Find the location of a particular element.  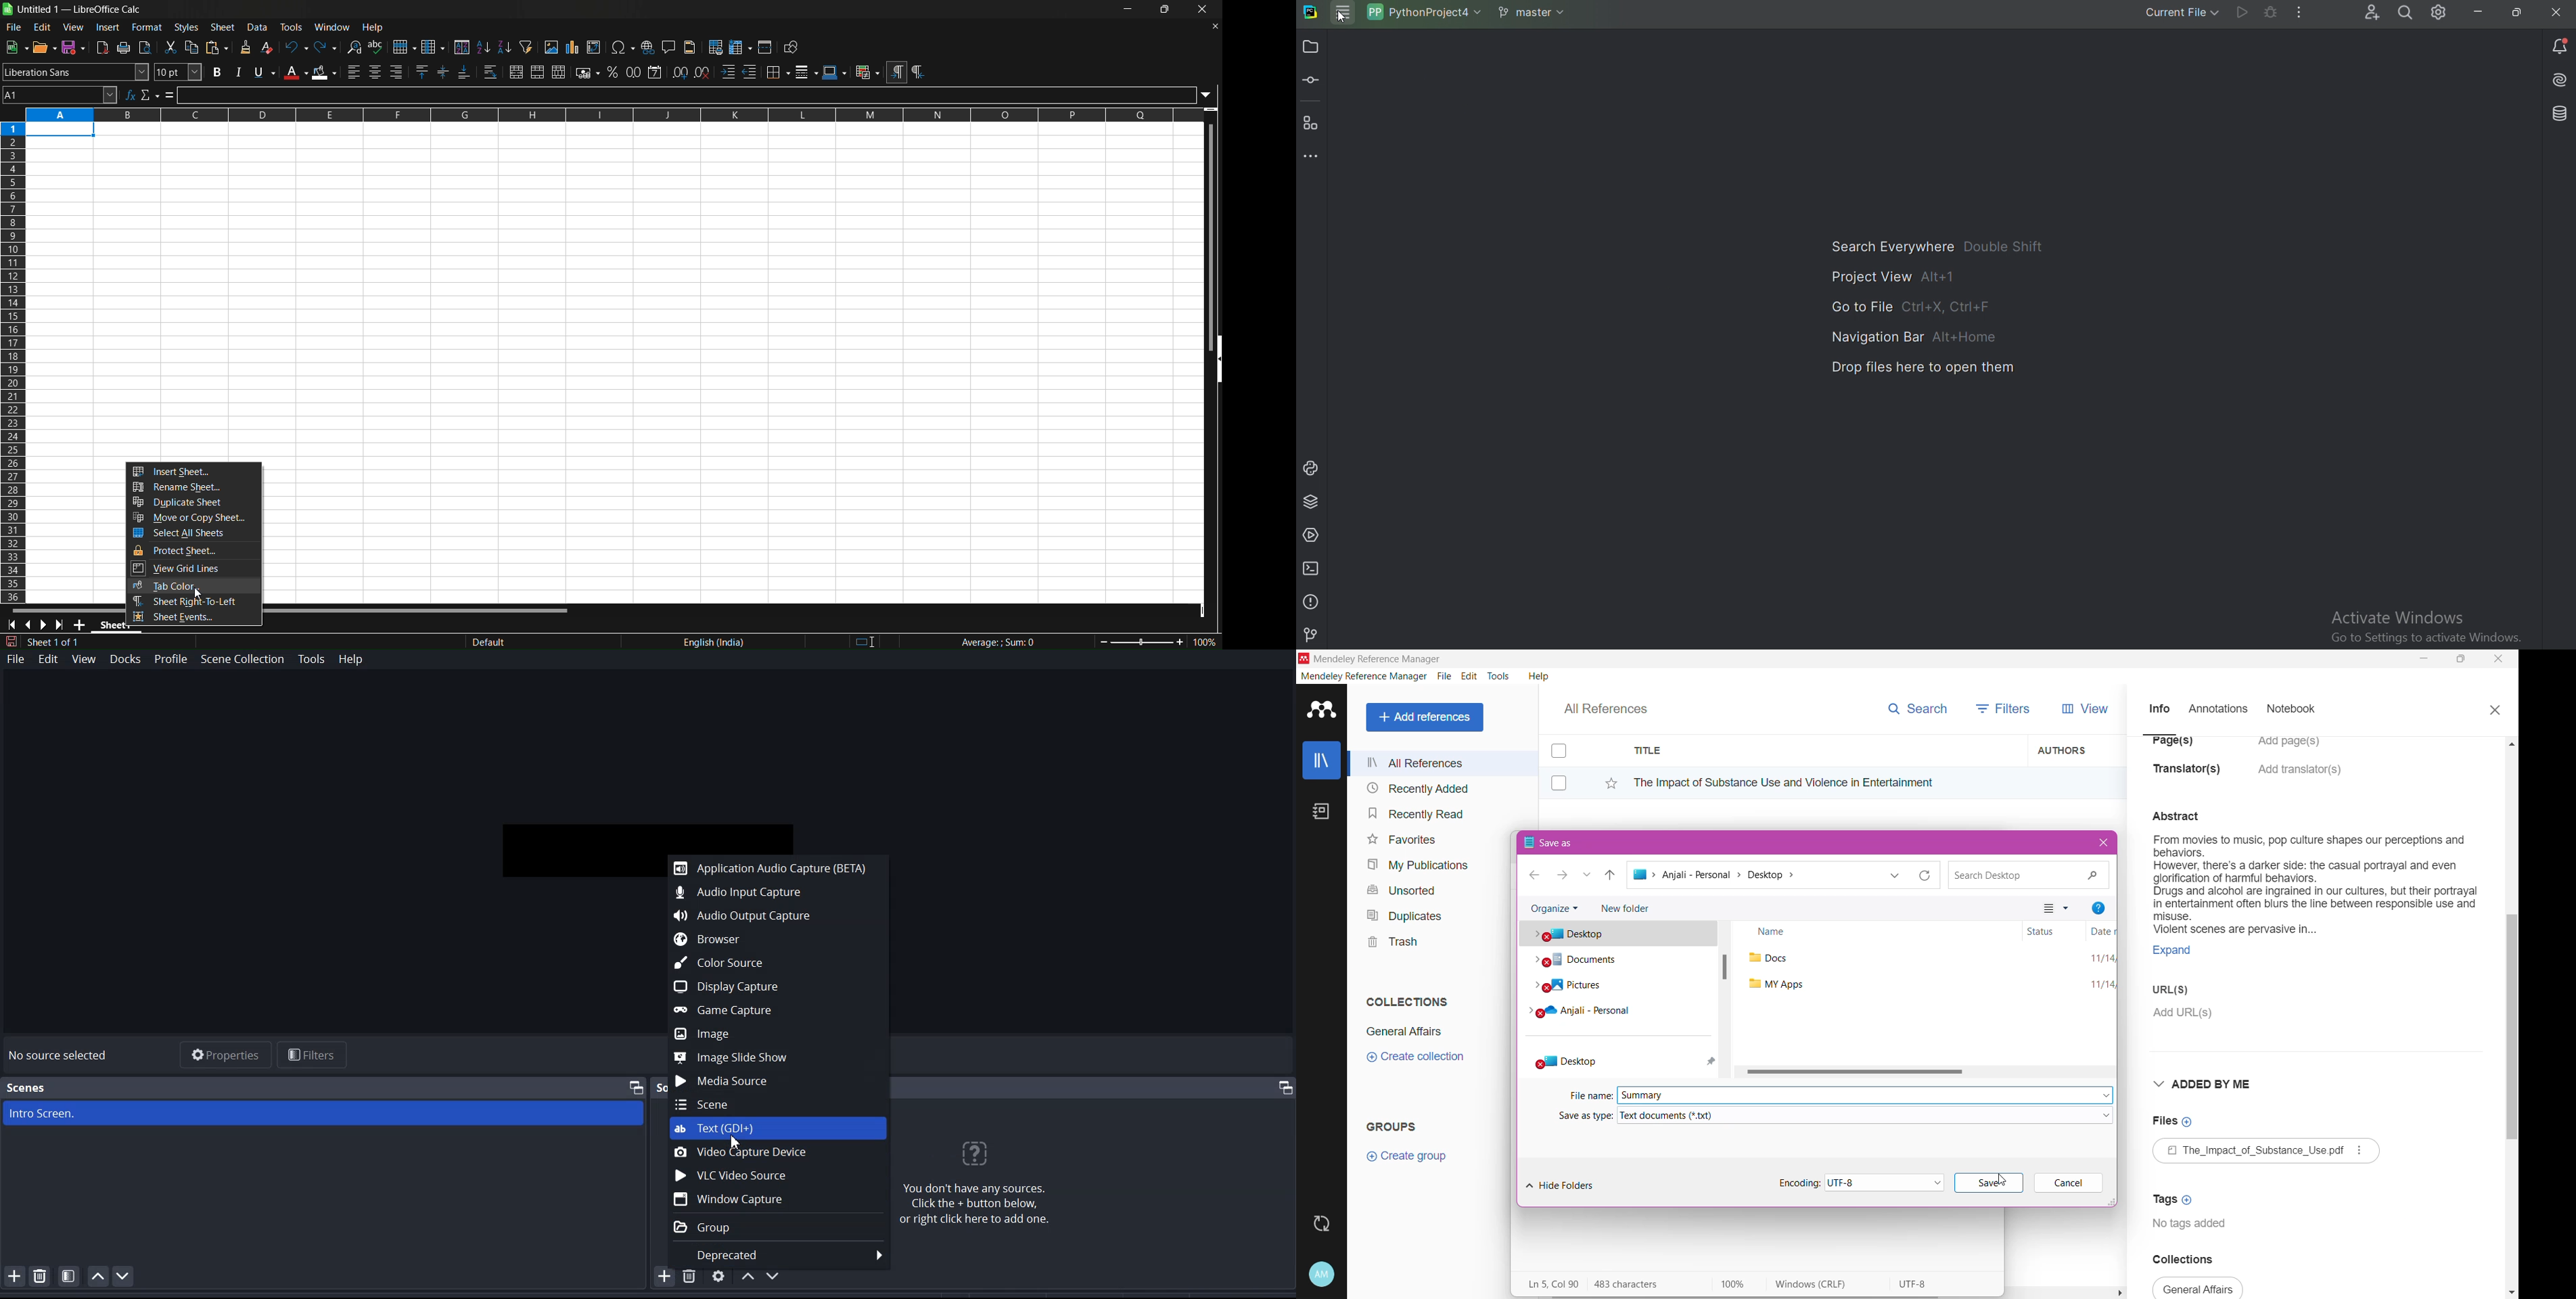

Translator(s) is located at coordinates (2191, 775).